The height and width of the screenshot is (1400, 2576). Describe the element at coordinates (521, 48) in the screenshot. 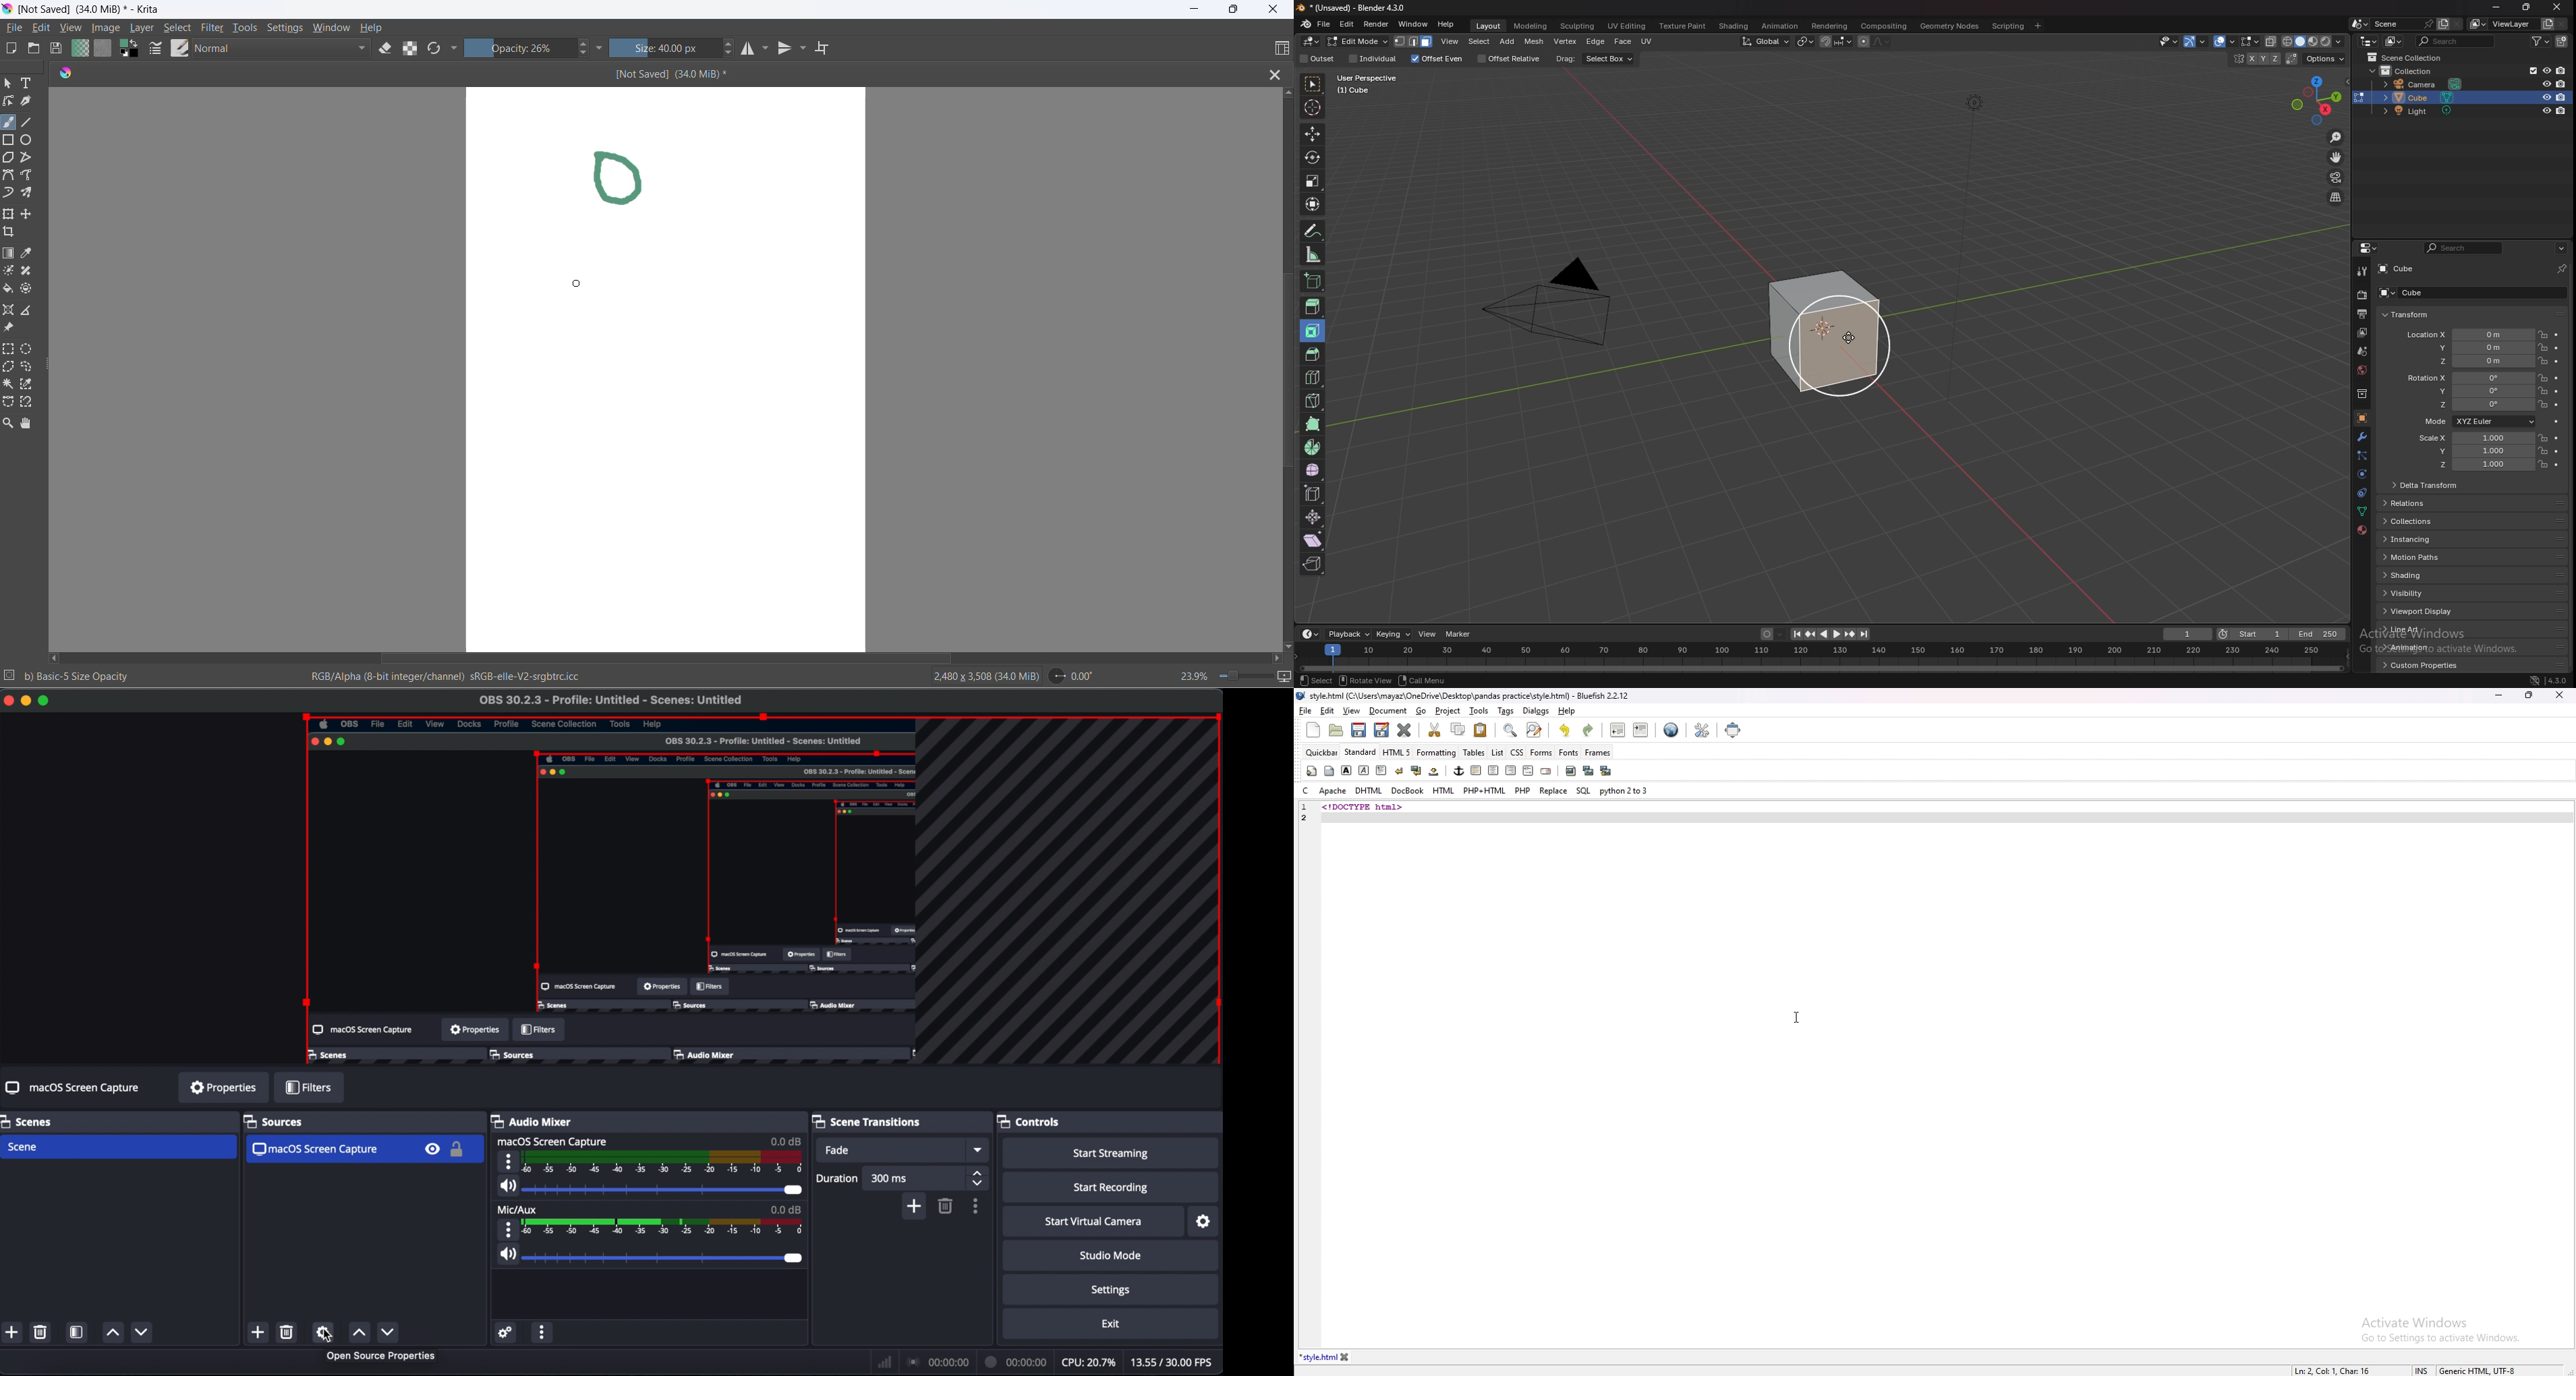

I see `opacity percentange` at that location.